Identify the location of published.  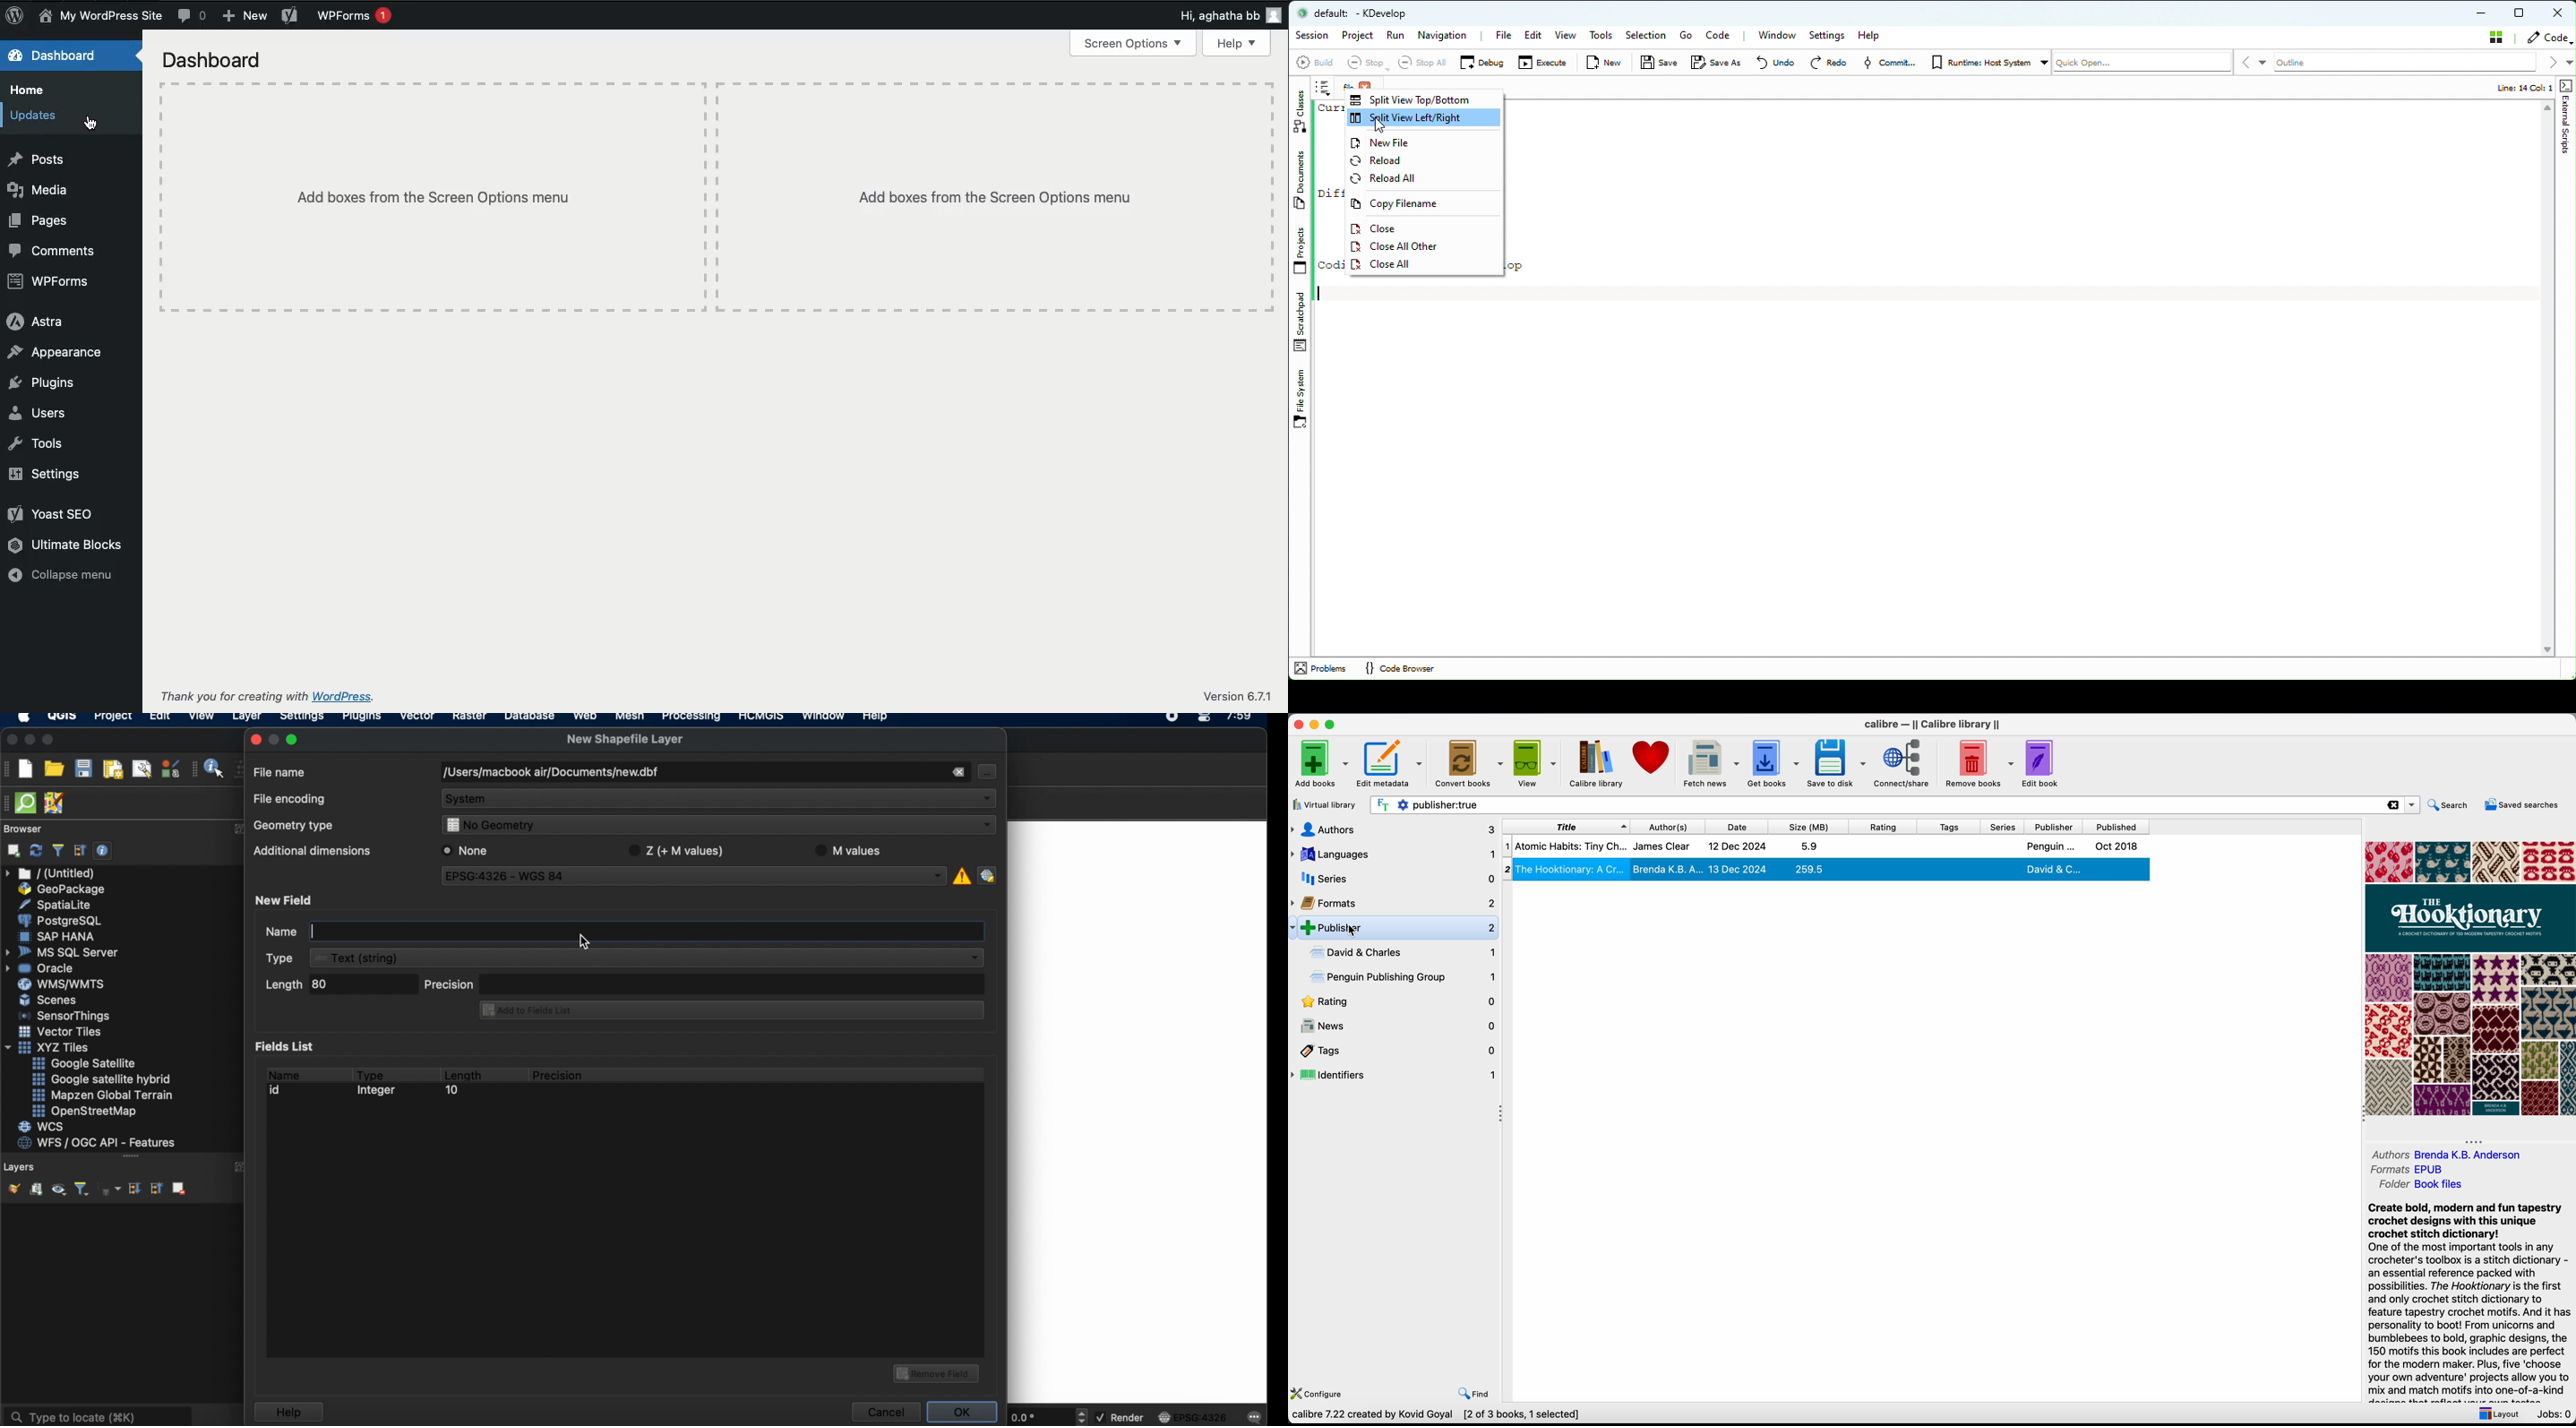
(2116, 827).